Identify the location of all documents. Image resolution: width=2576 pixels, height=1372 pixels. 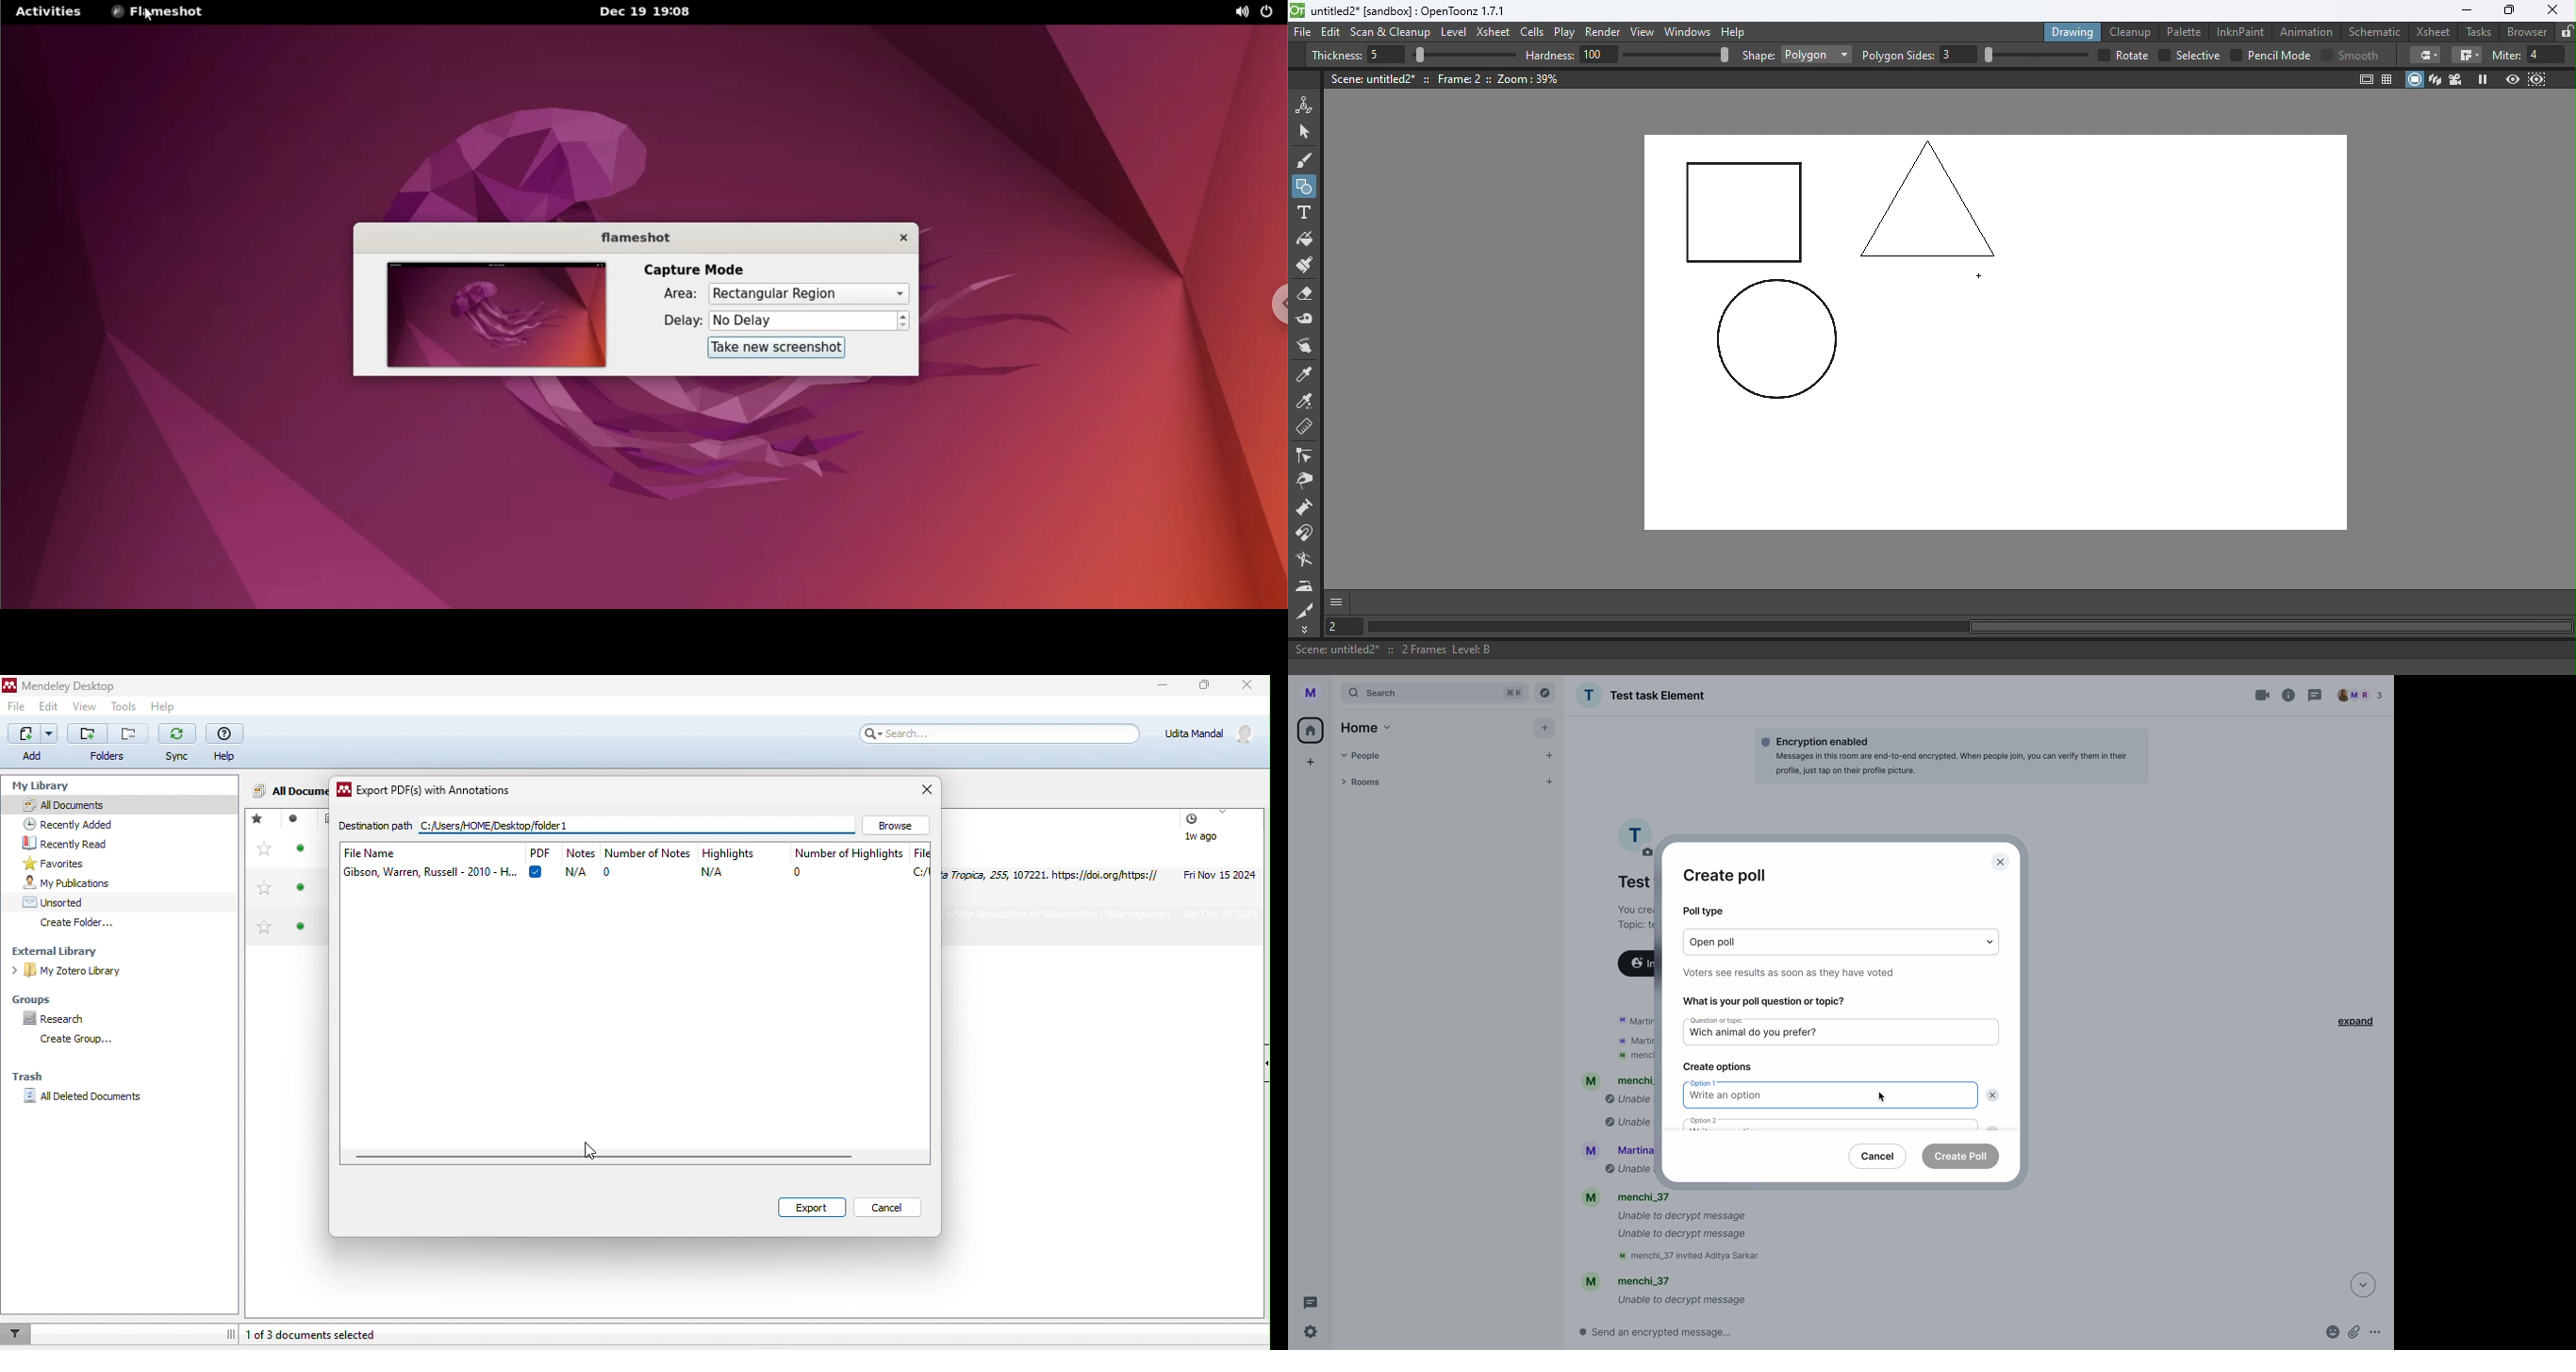
(121, 805).